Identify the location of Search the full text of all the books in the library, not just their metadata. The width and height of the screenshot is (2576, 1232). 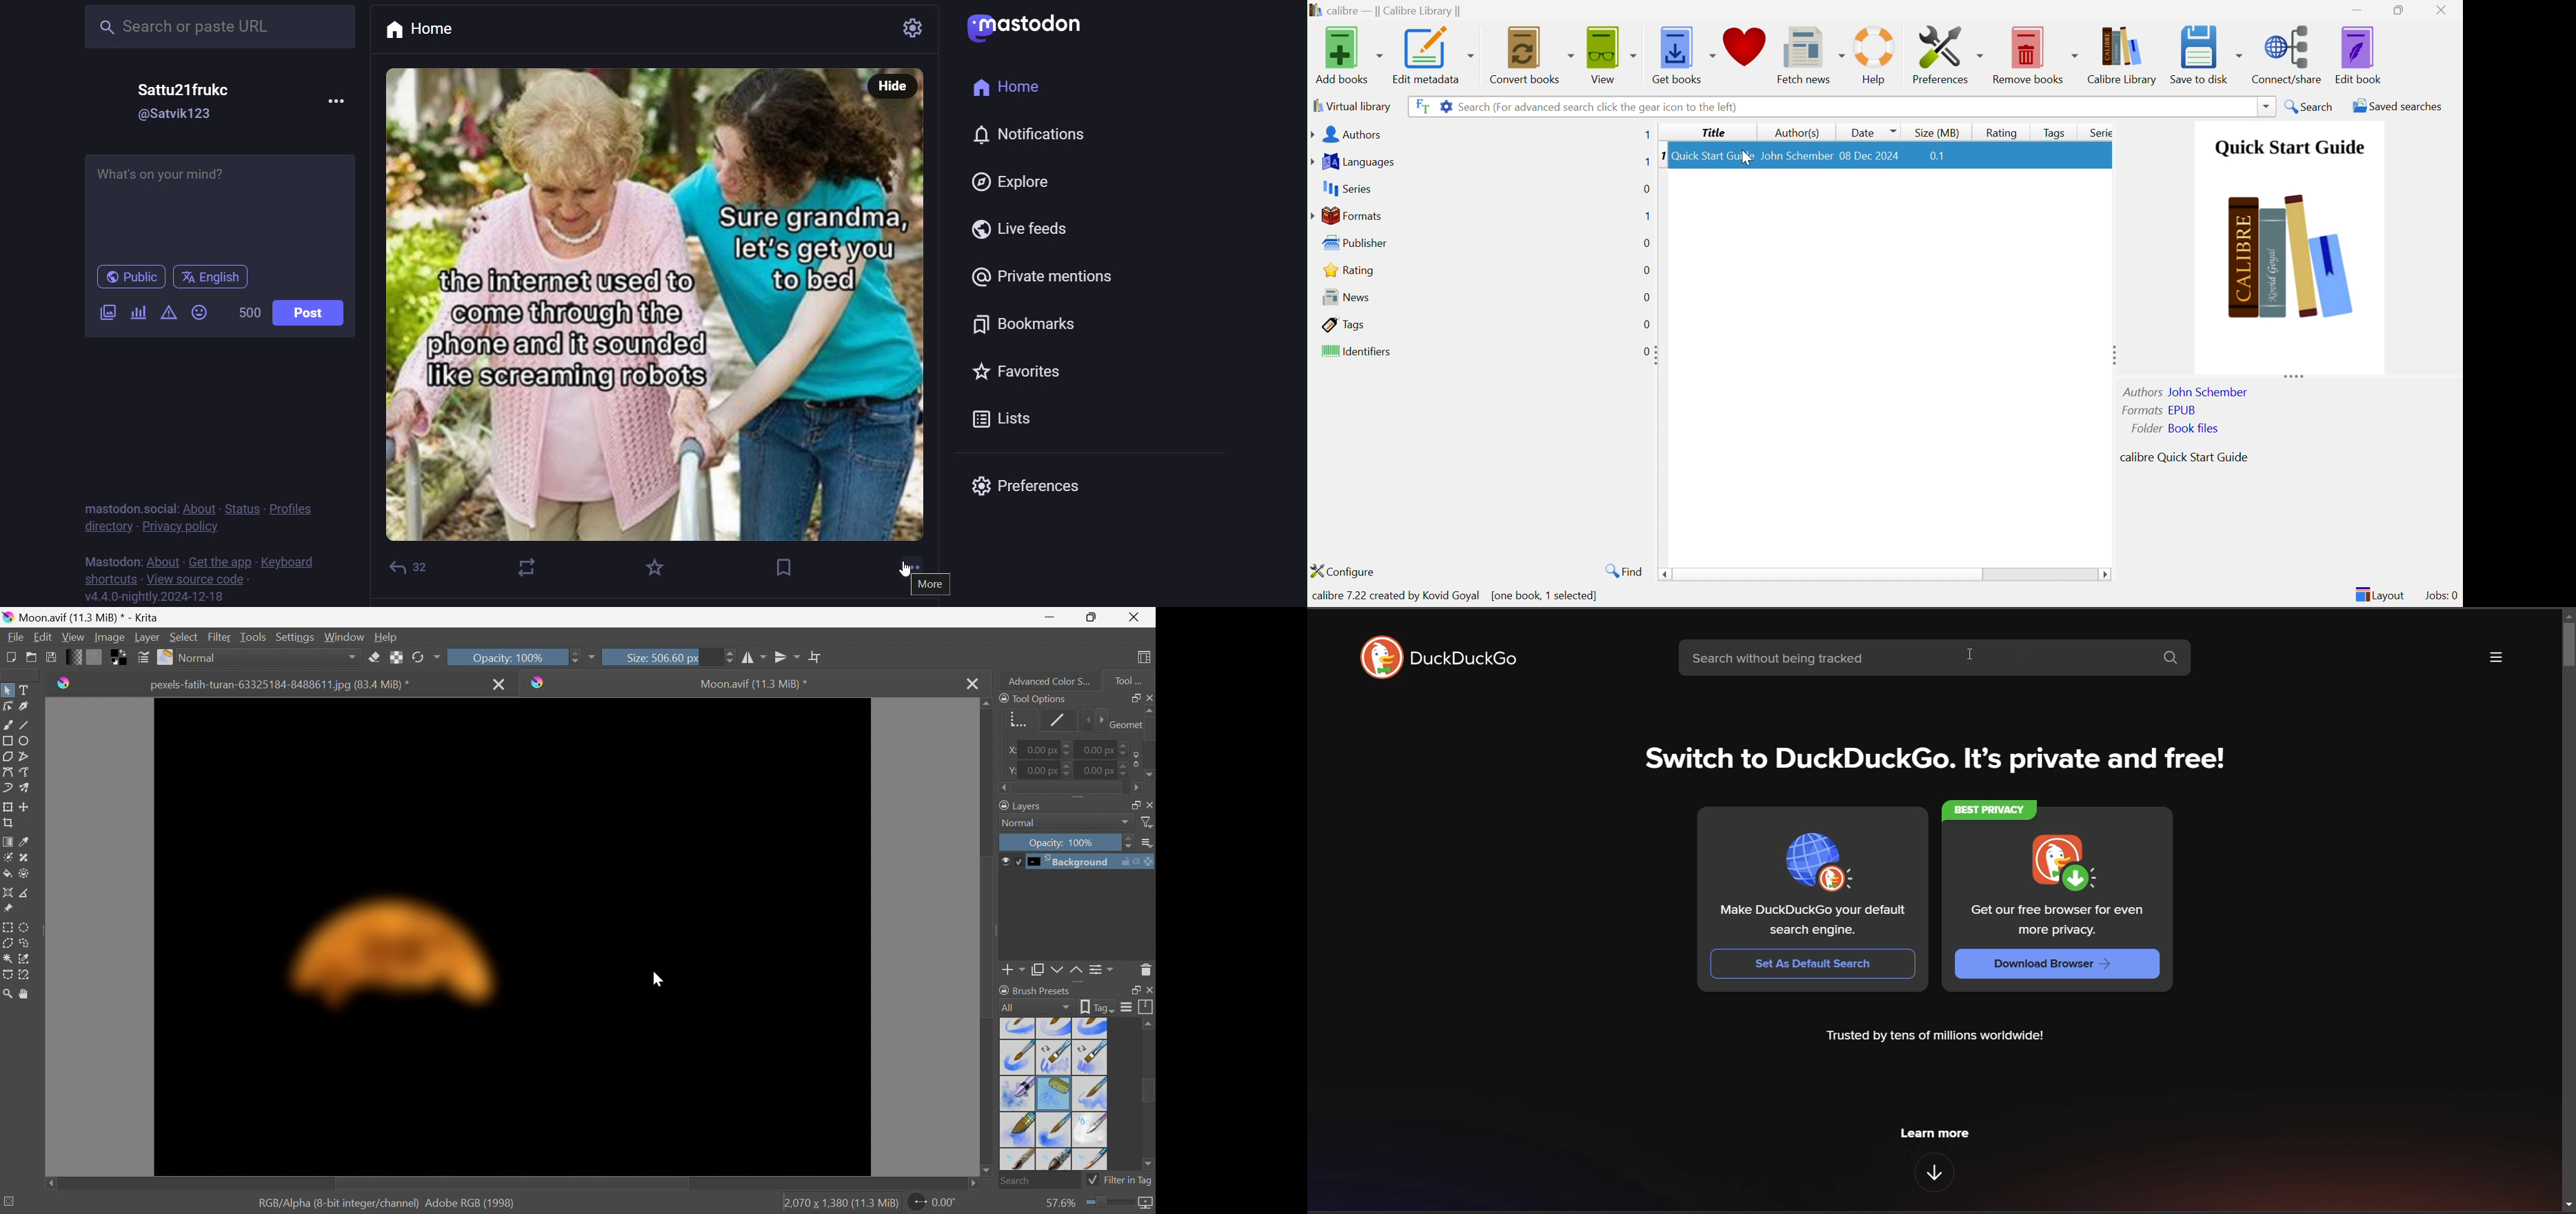
(1420, 104).